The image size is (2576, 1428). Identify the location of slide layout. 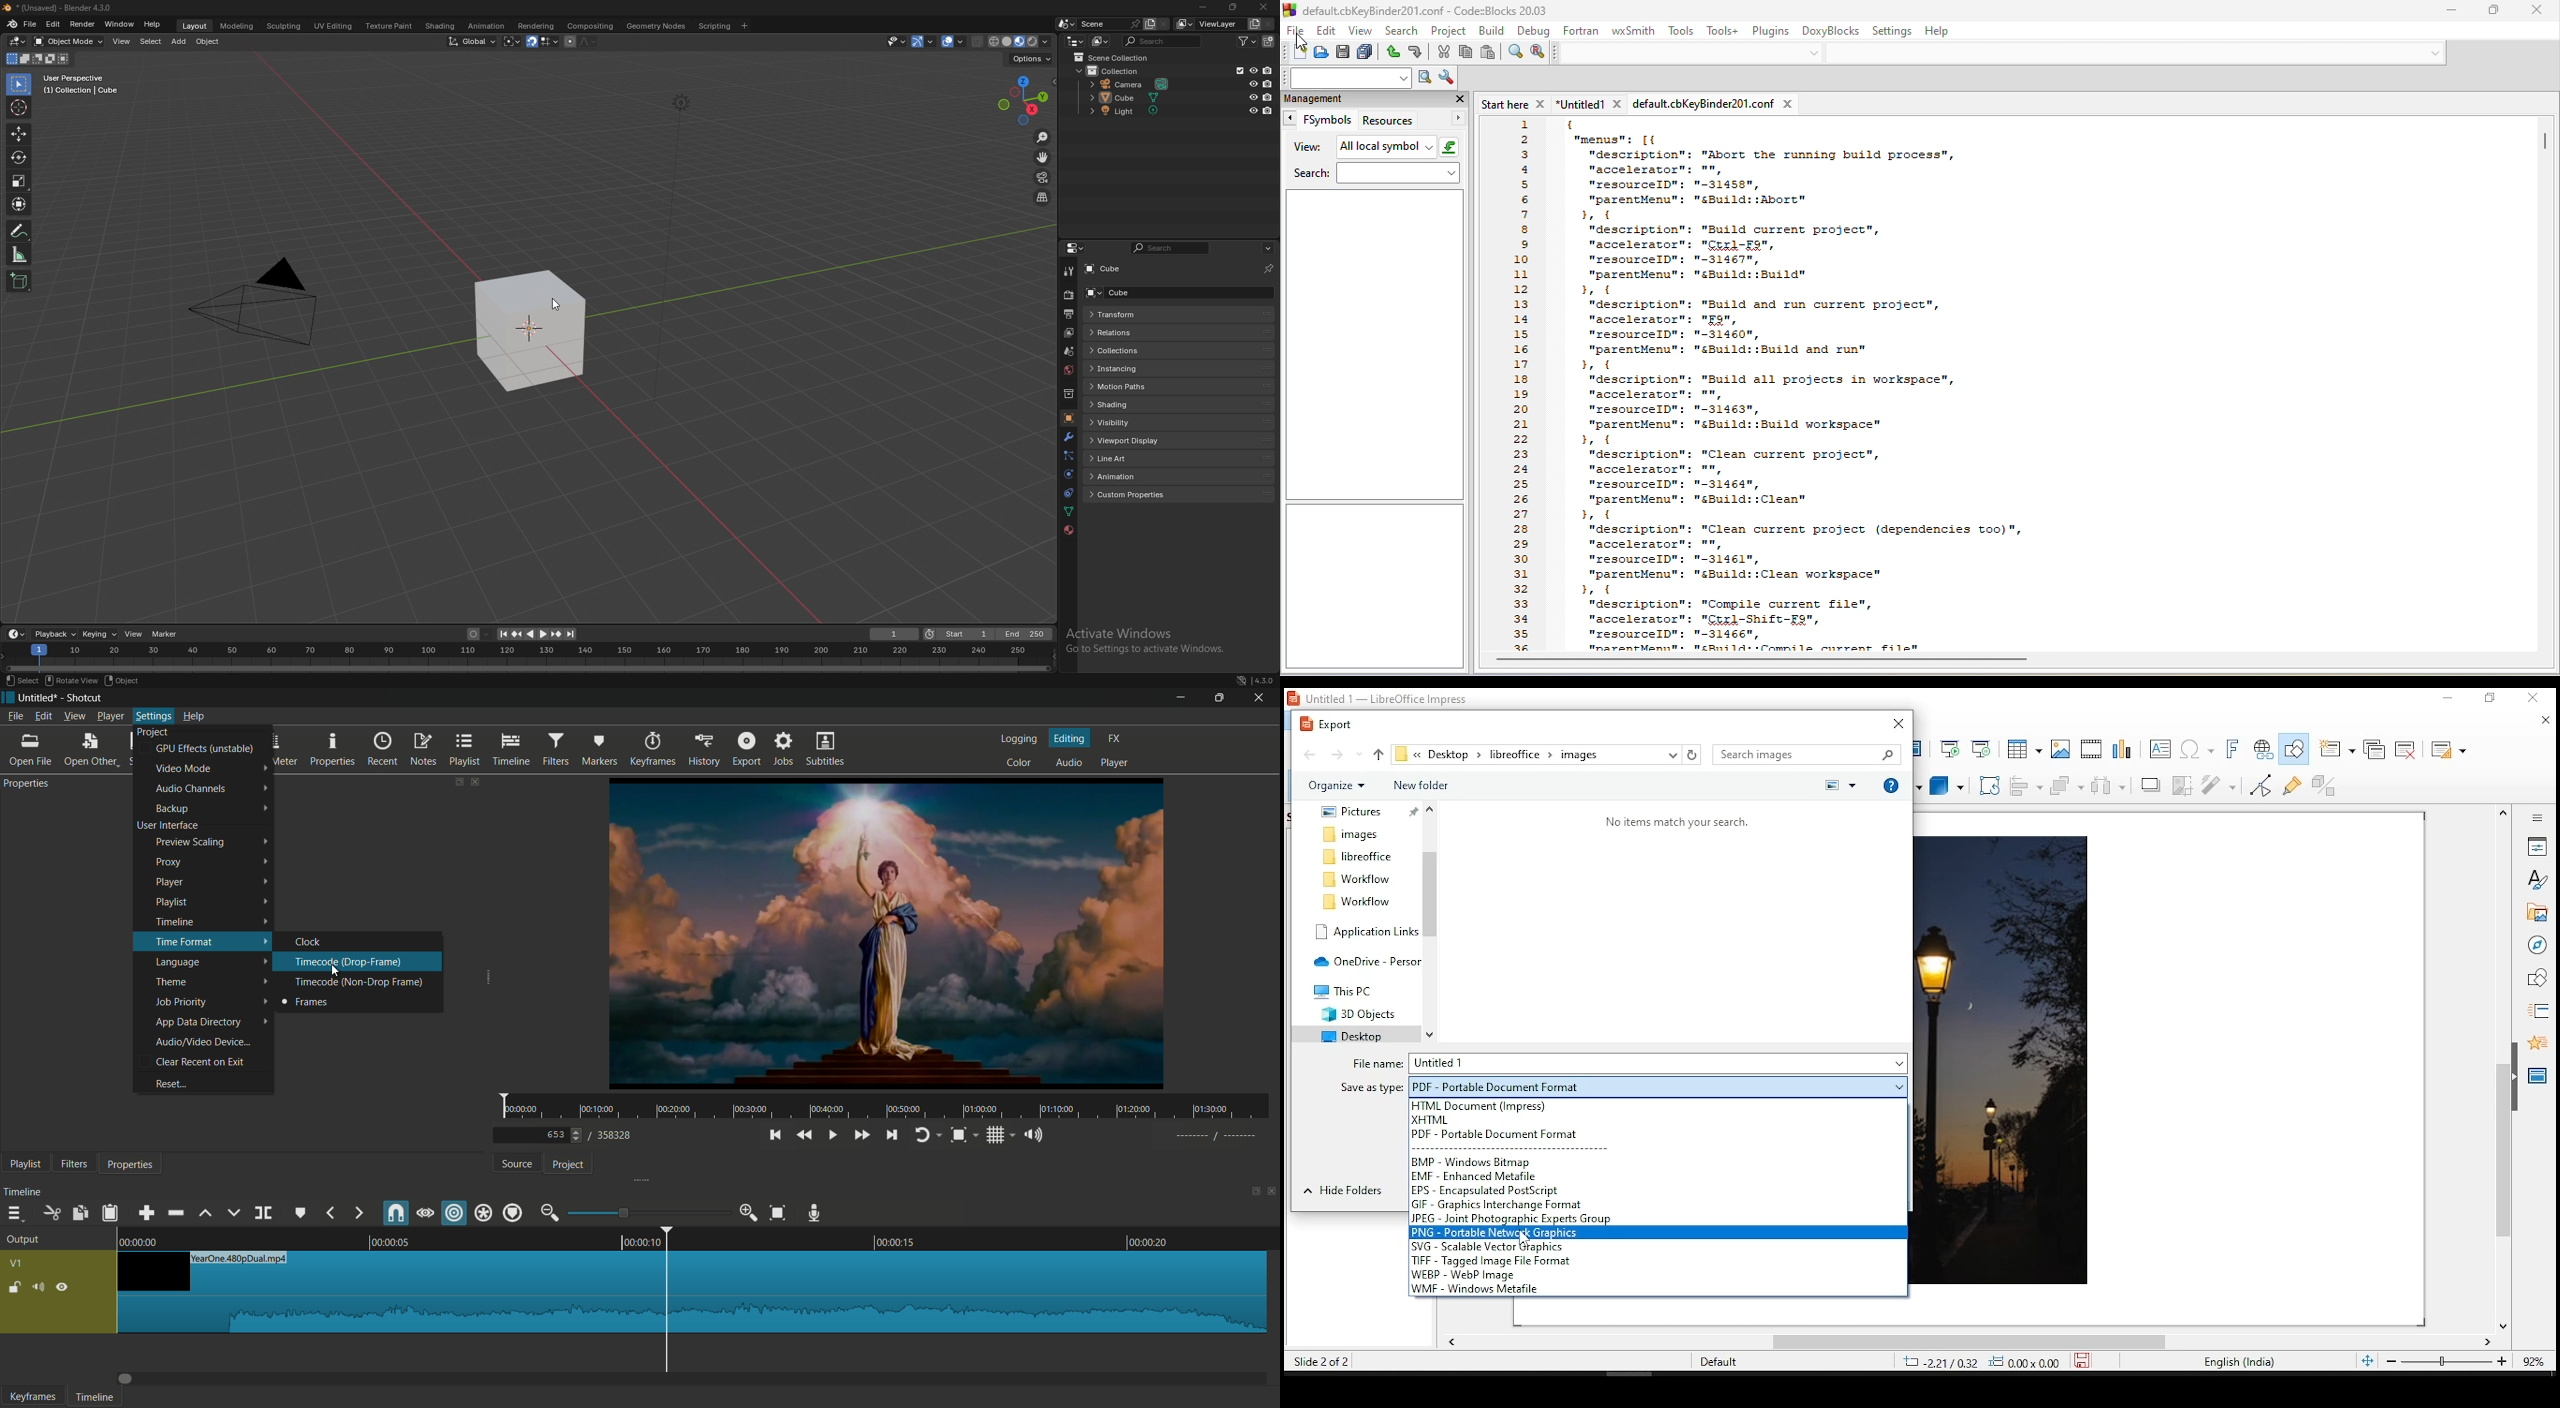
(2449, 749).